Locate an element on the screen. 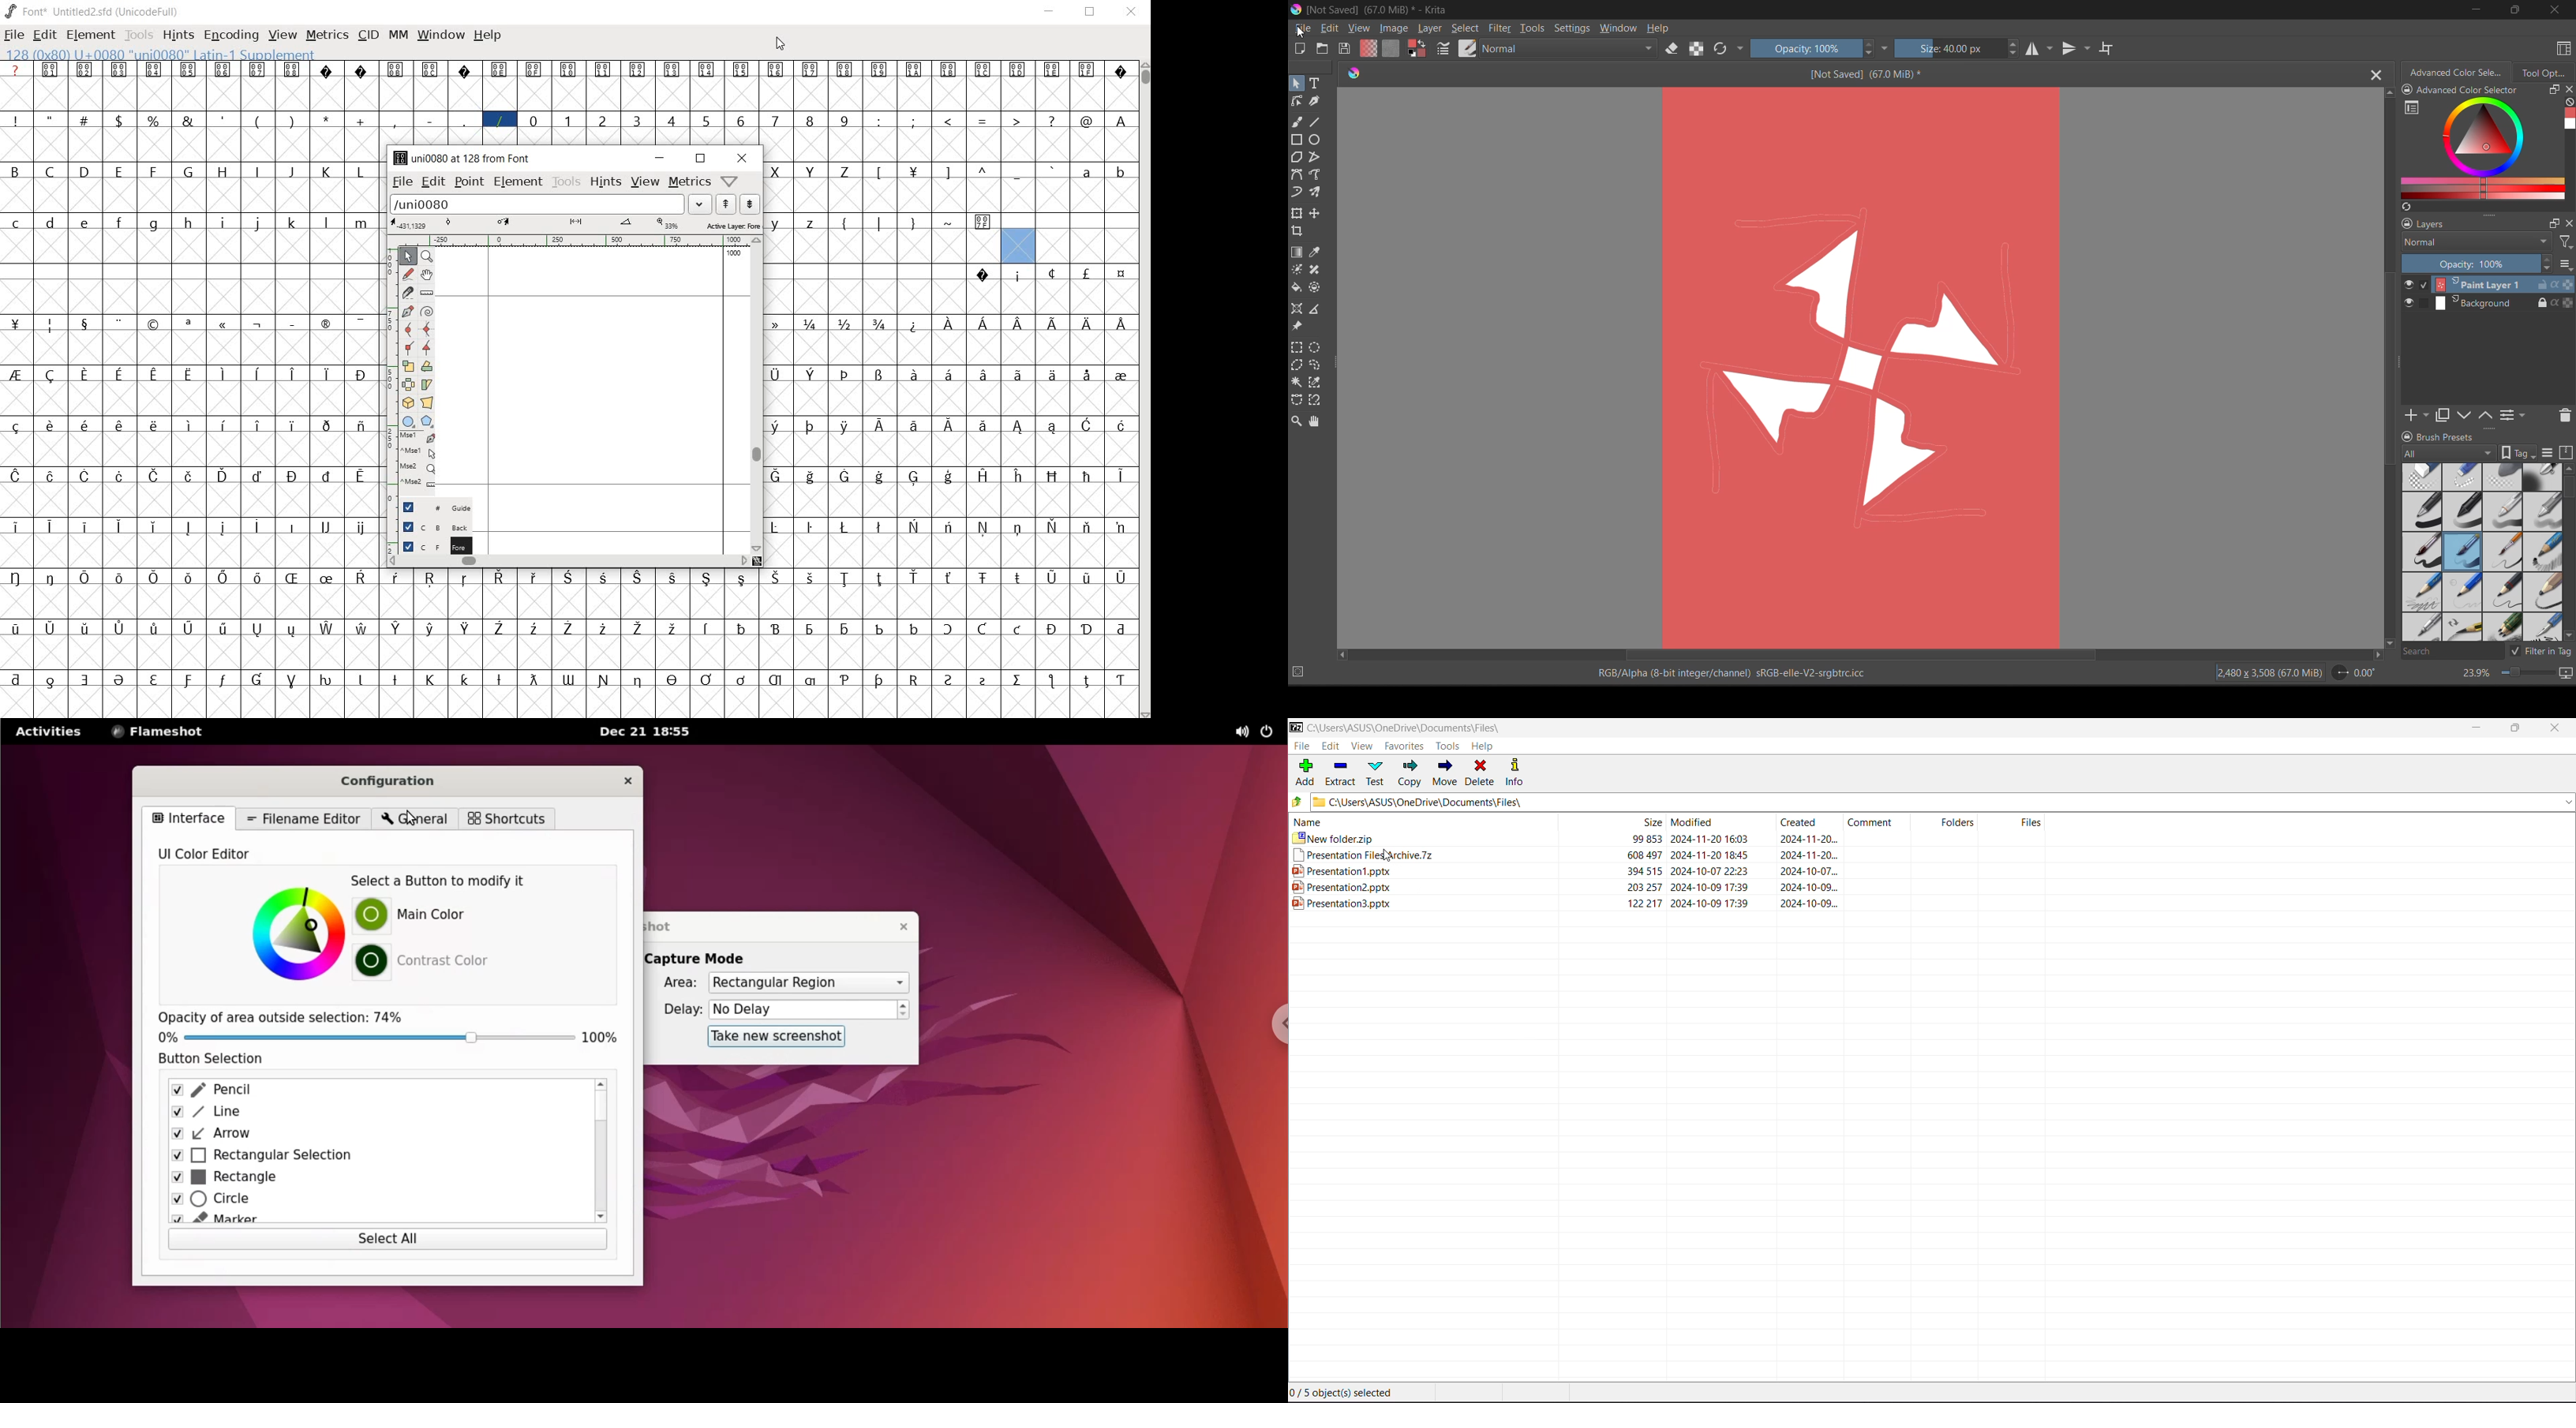  glyph is located at coordinates (1087, 477).